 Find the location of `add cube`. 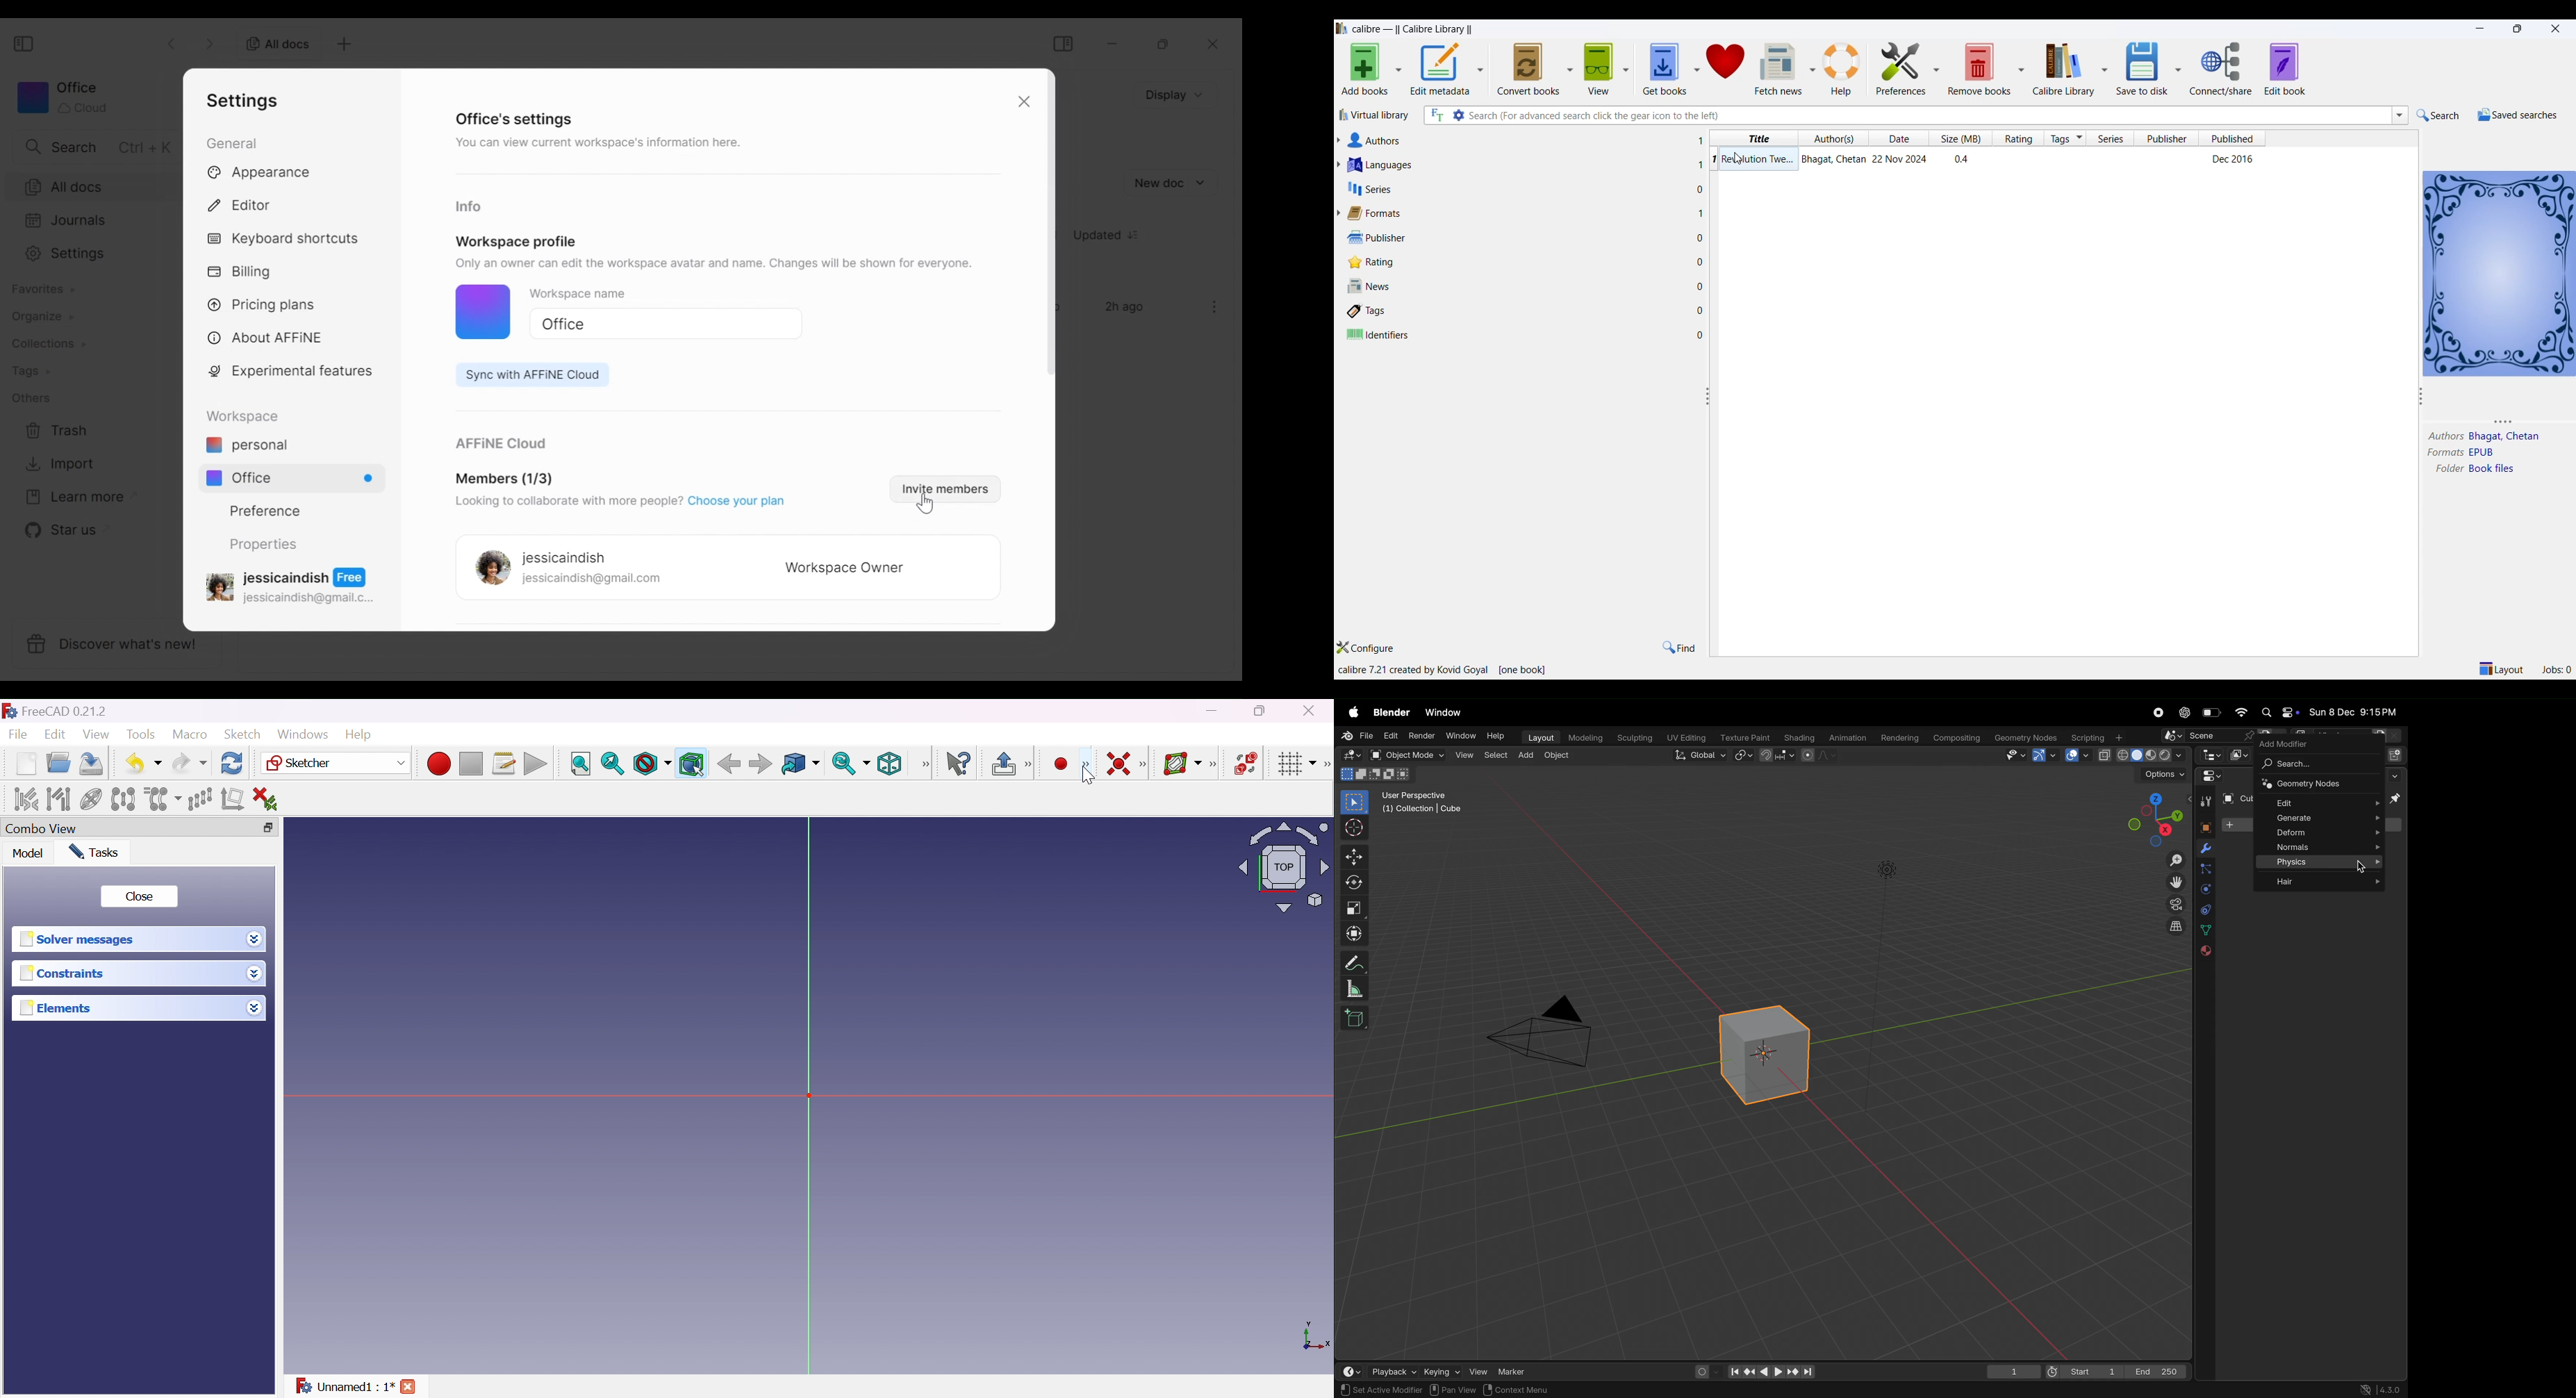

add cube is located at coordinates (1355, 1019).